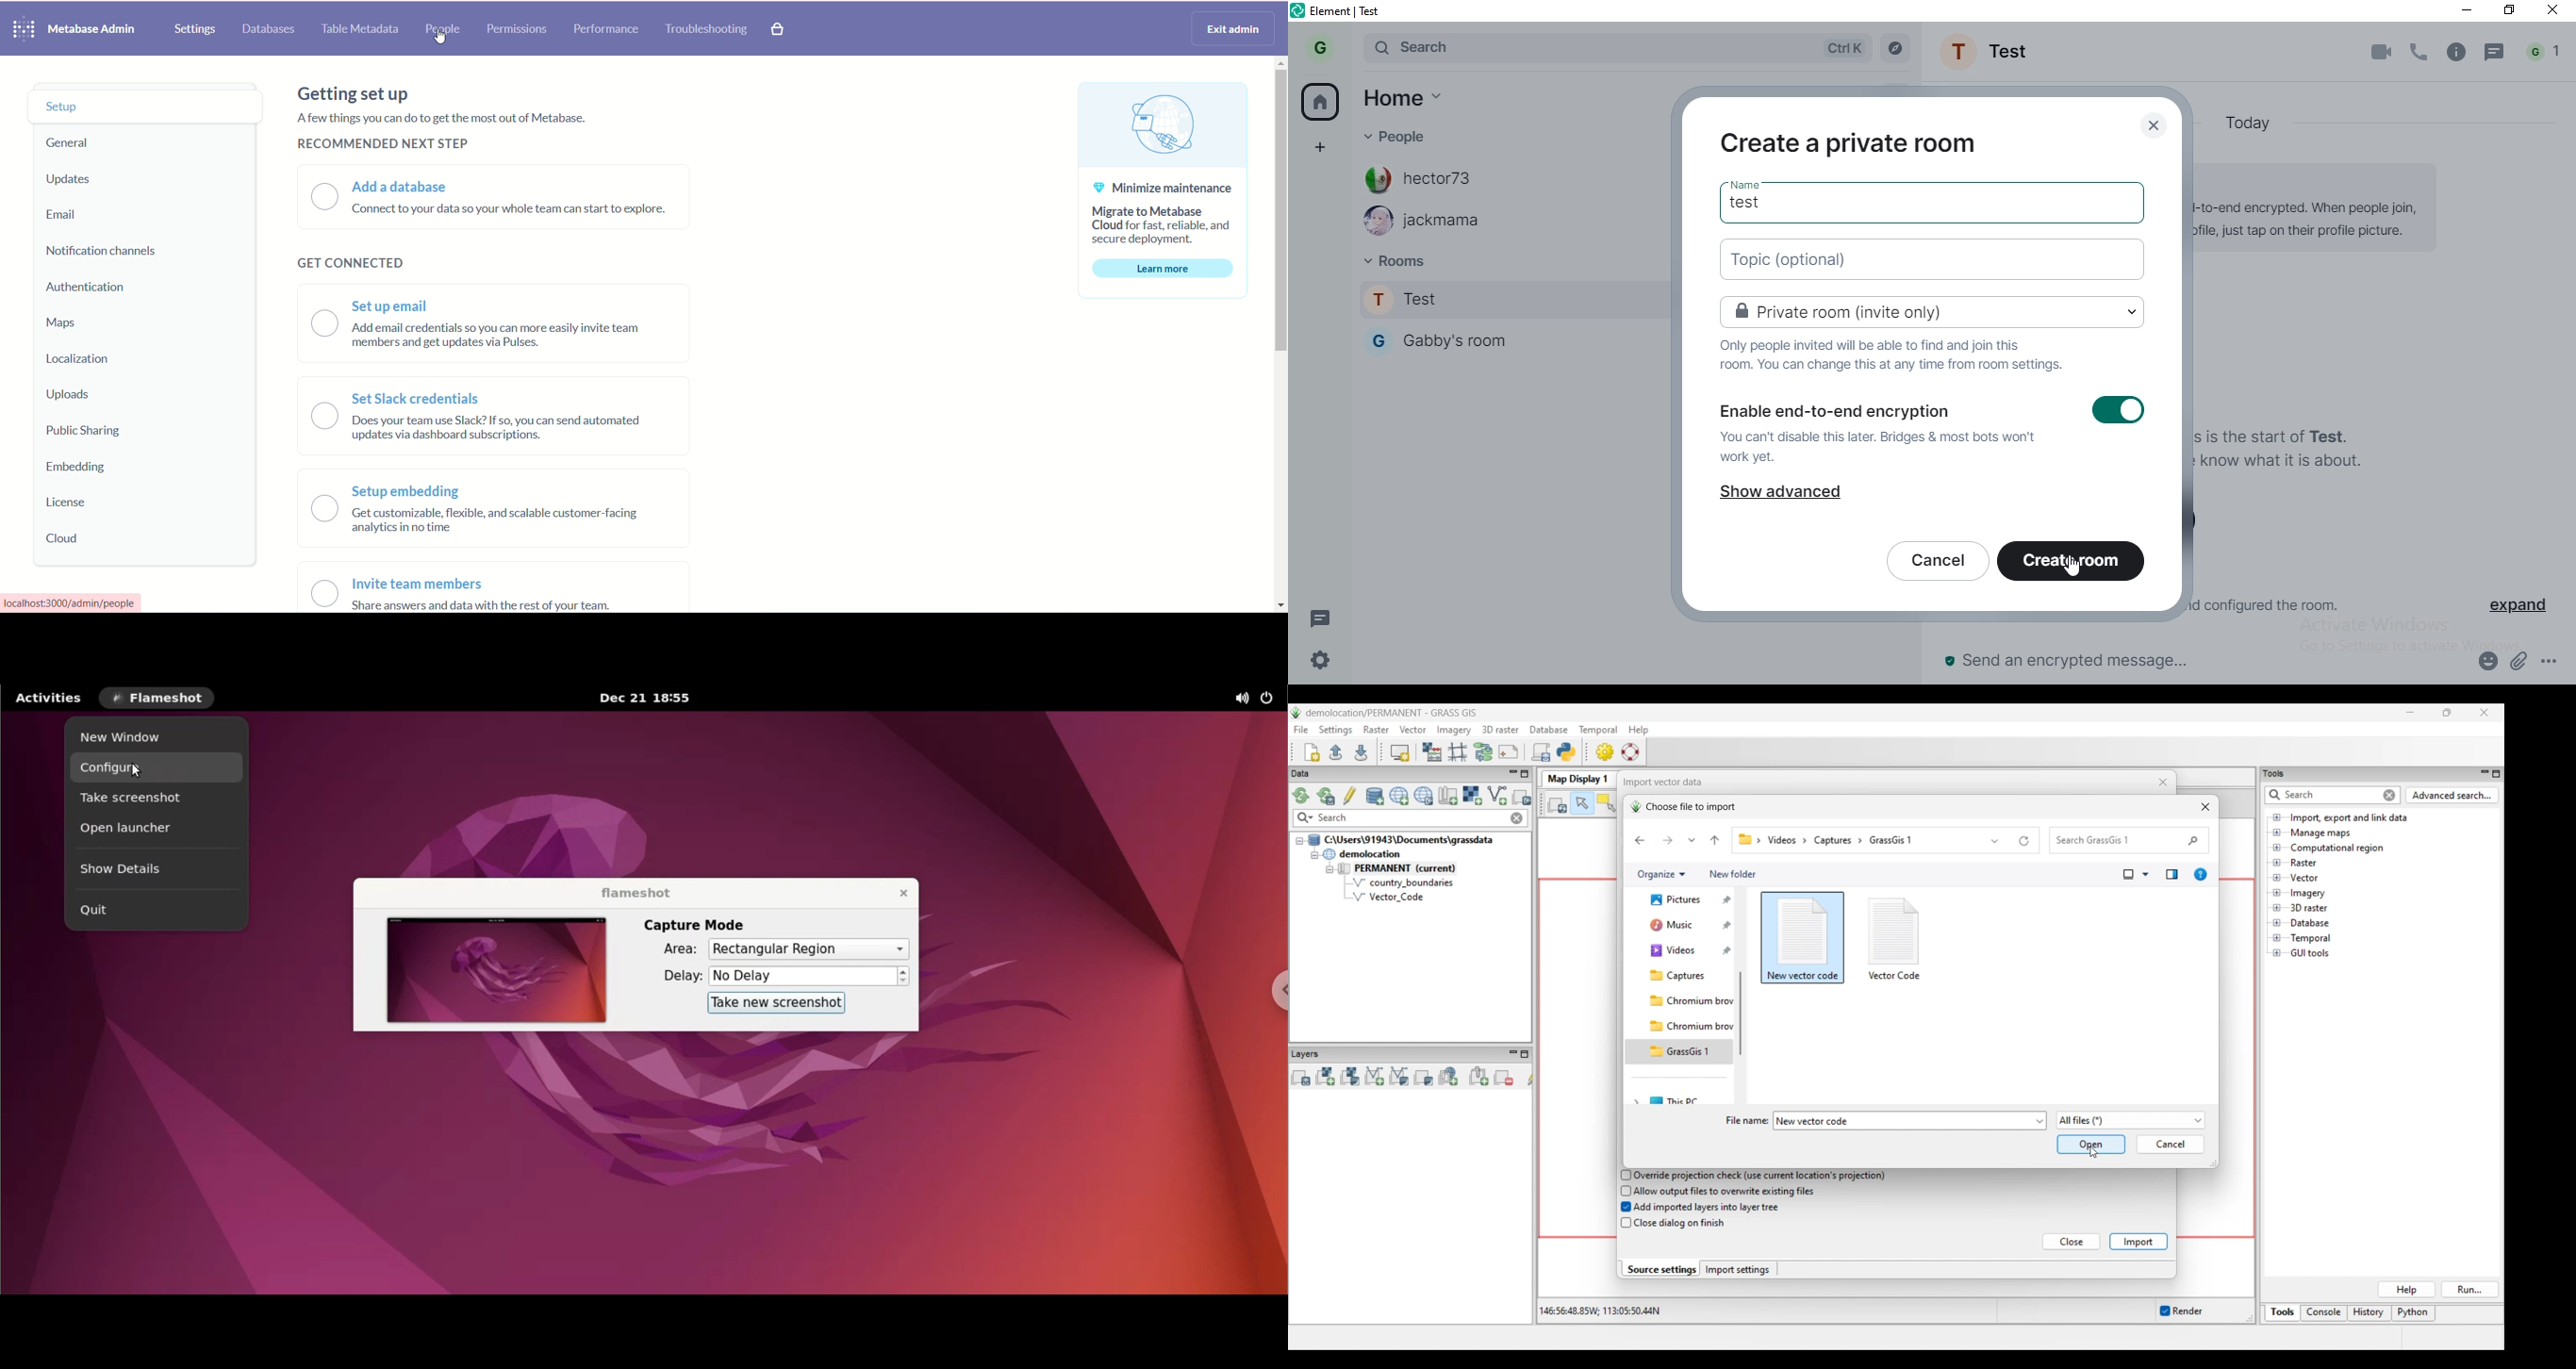 Image resolution: width=2576 pixels, height=1372 pixels. Describe the element at coordinates (73, 396) in the screenshot. I see `uploads` at that location.